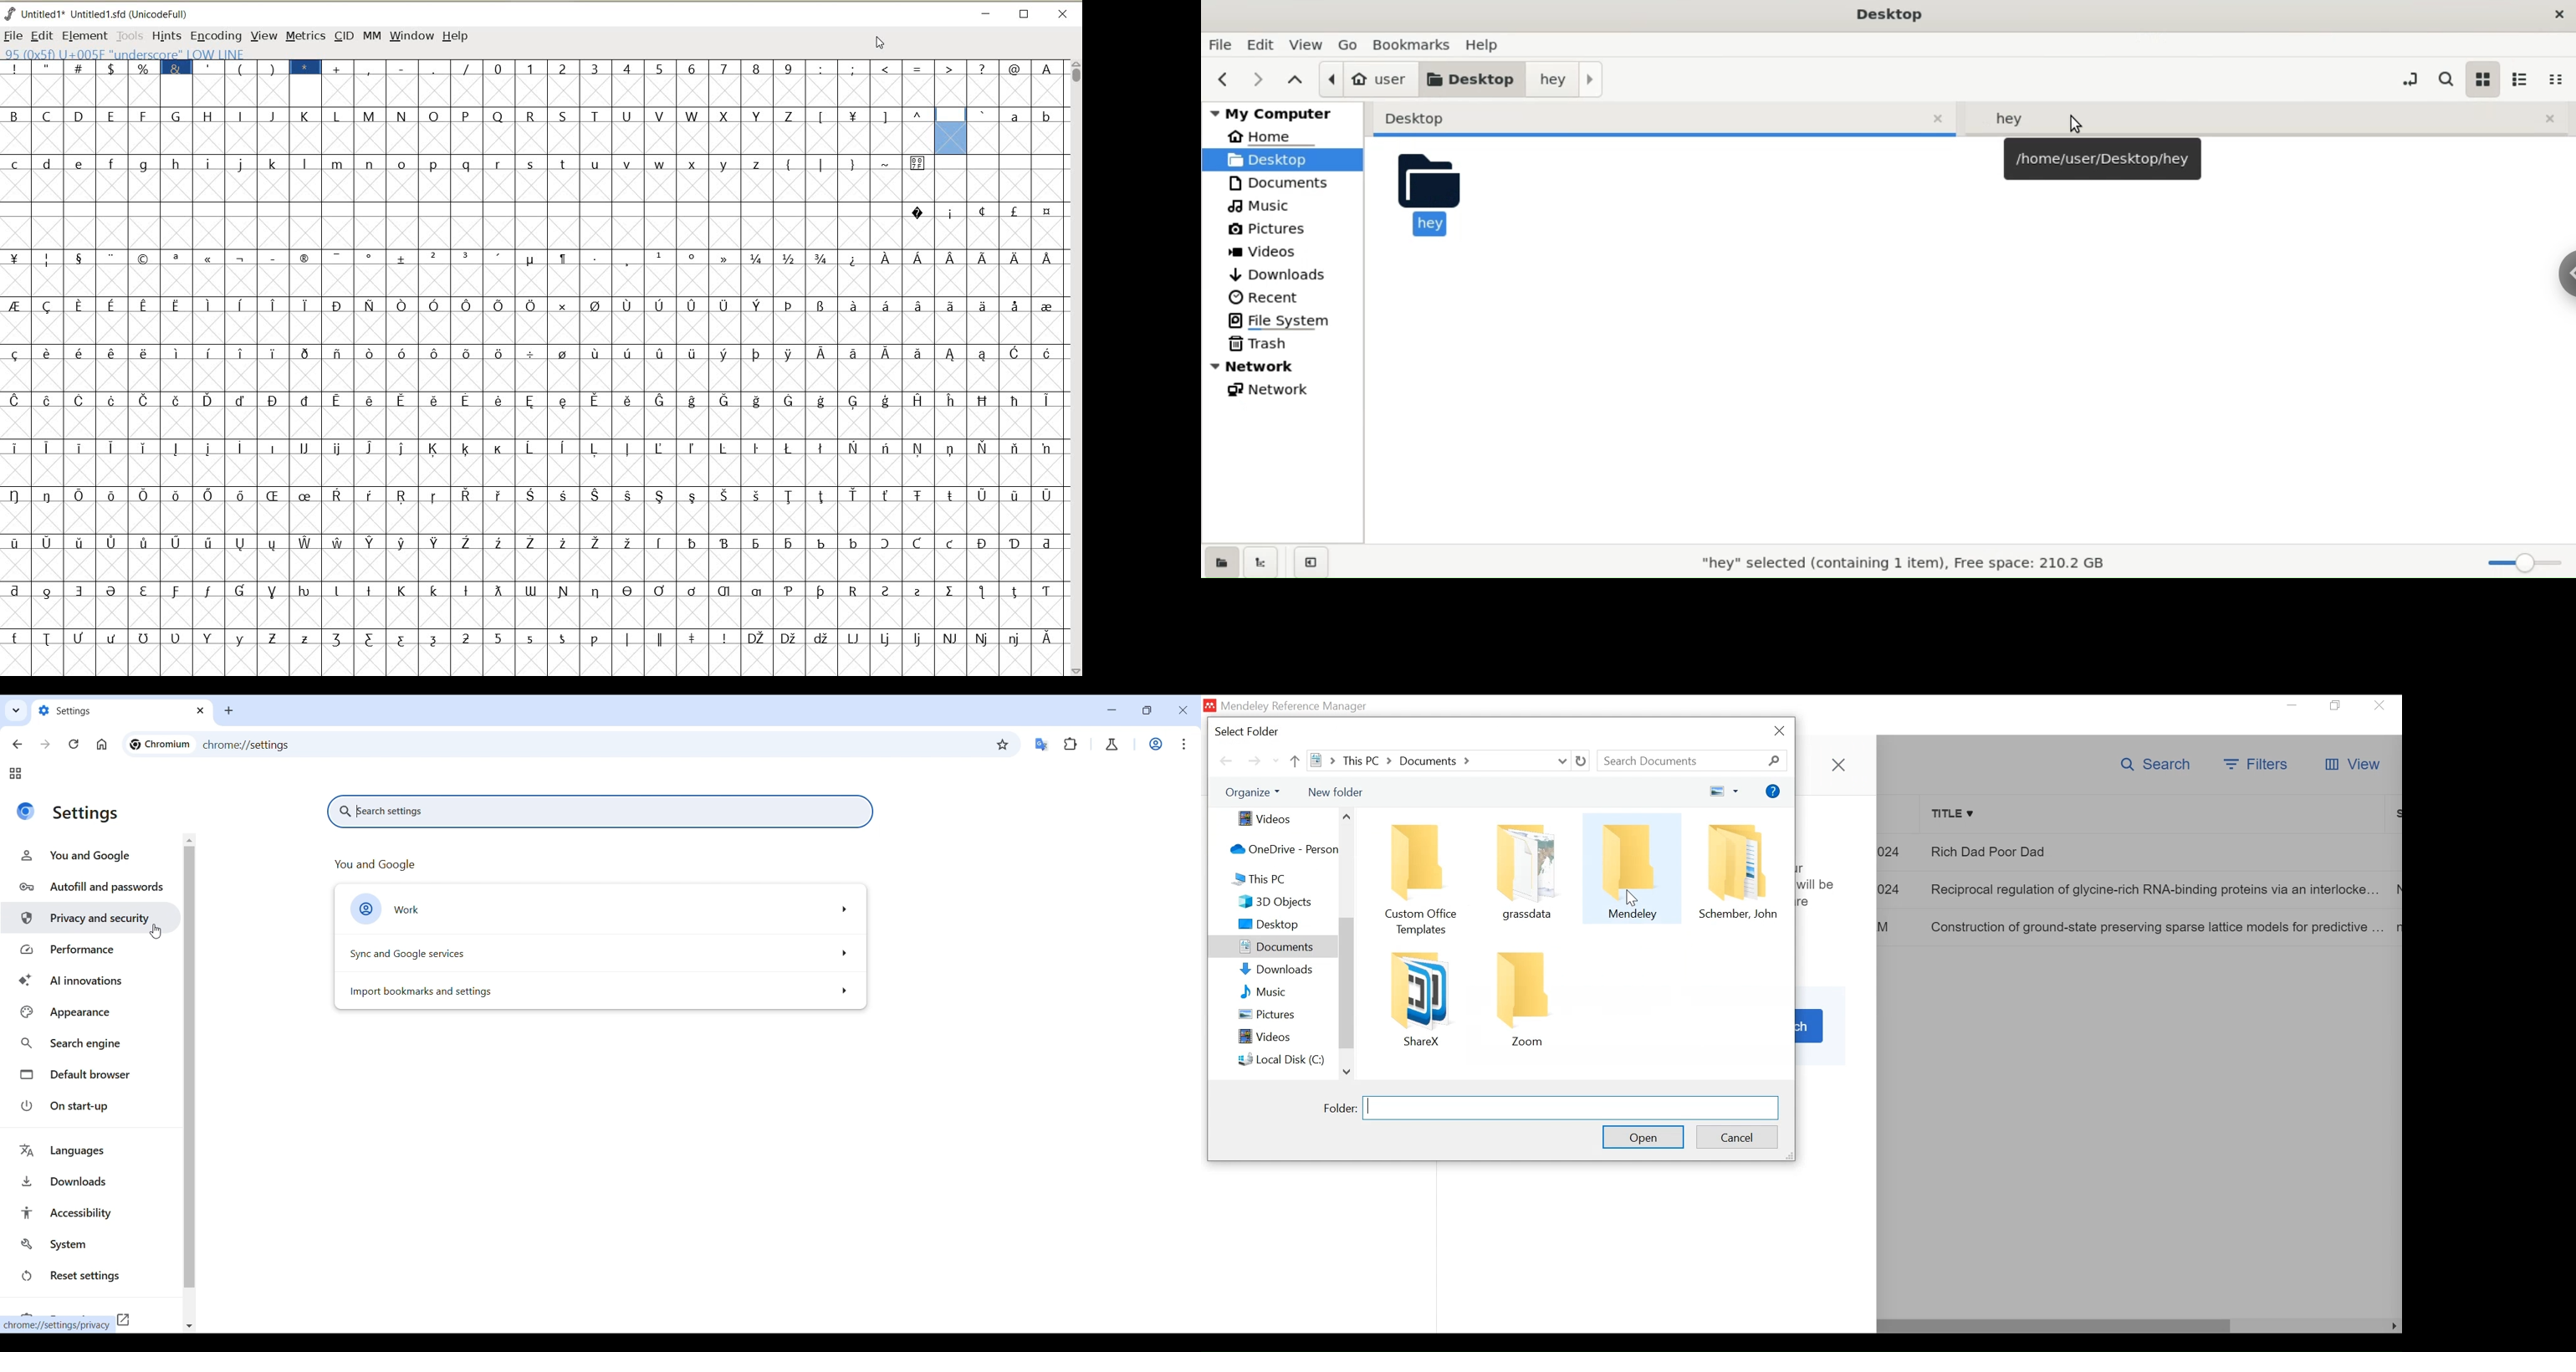 This screenshot has height=1372, width=2576. What do you see at coordinates (1474, 79) in the screenshot?
I see `desktop` at bounding box center [1474, 79].